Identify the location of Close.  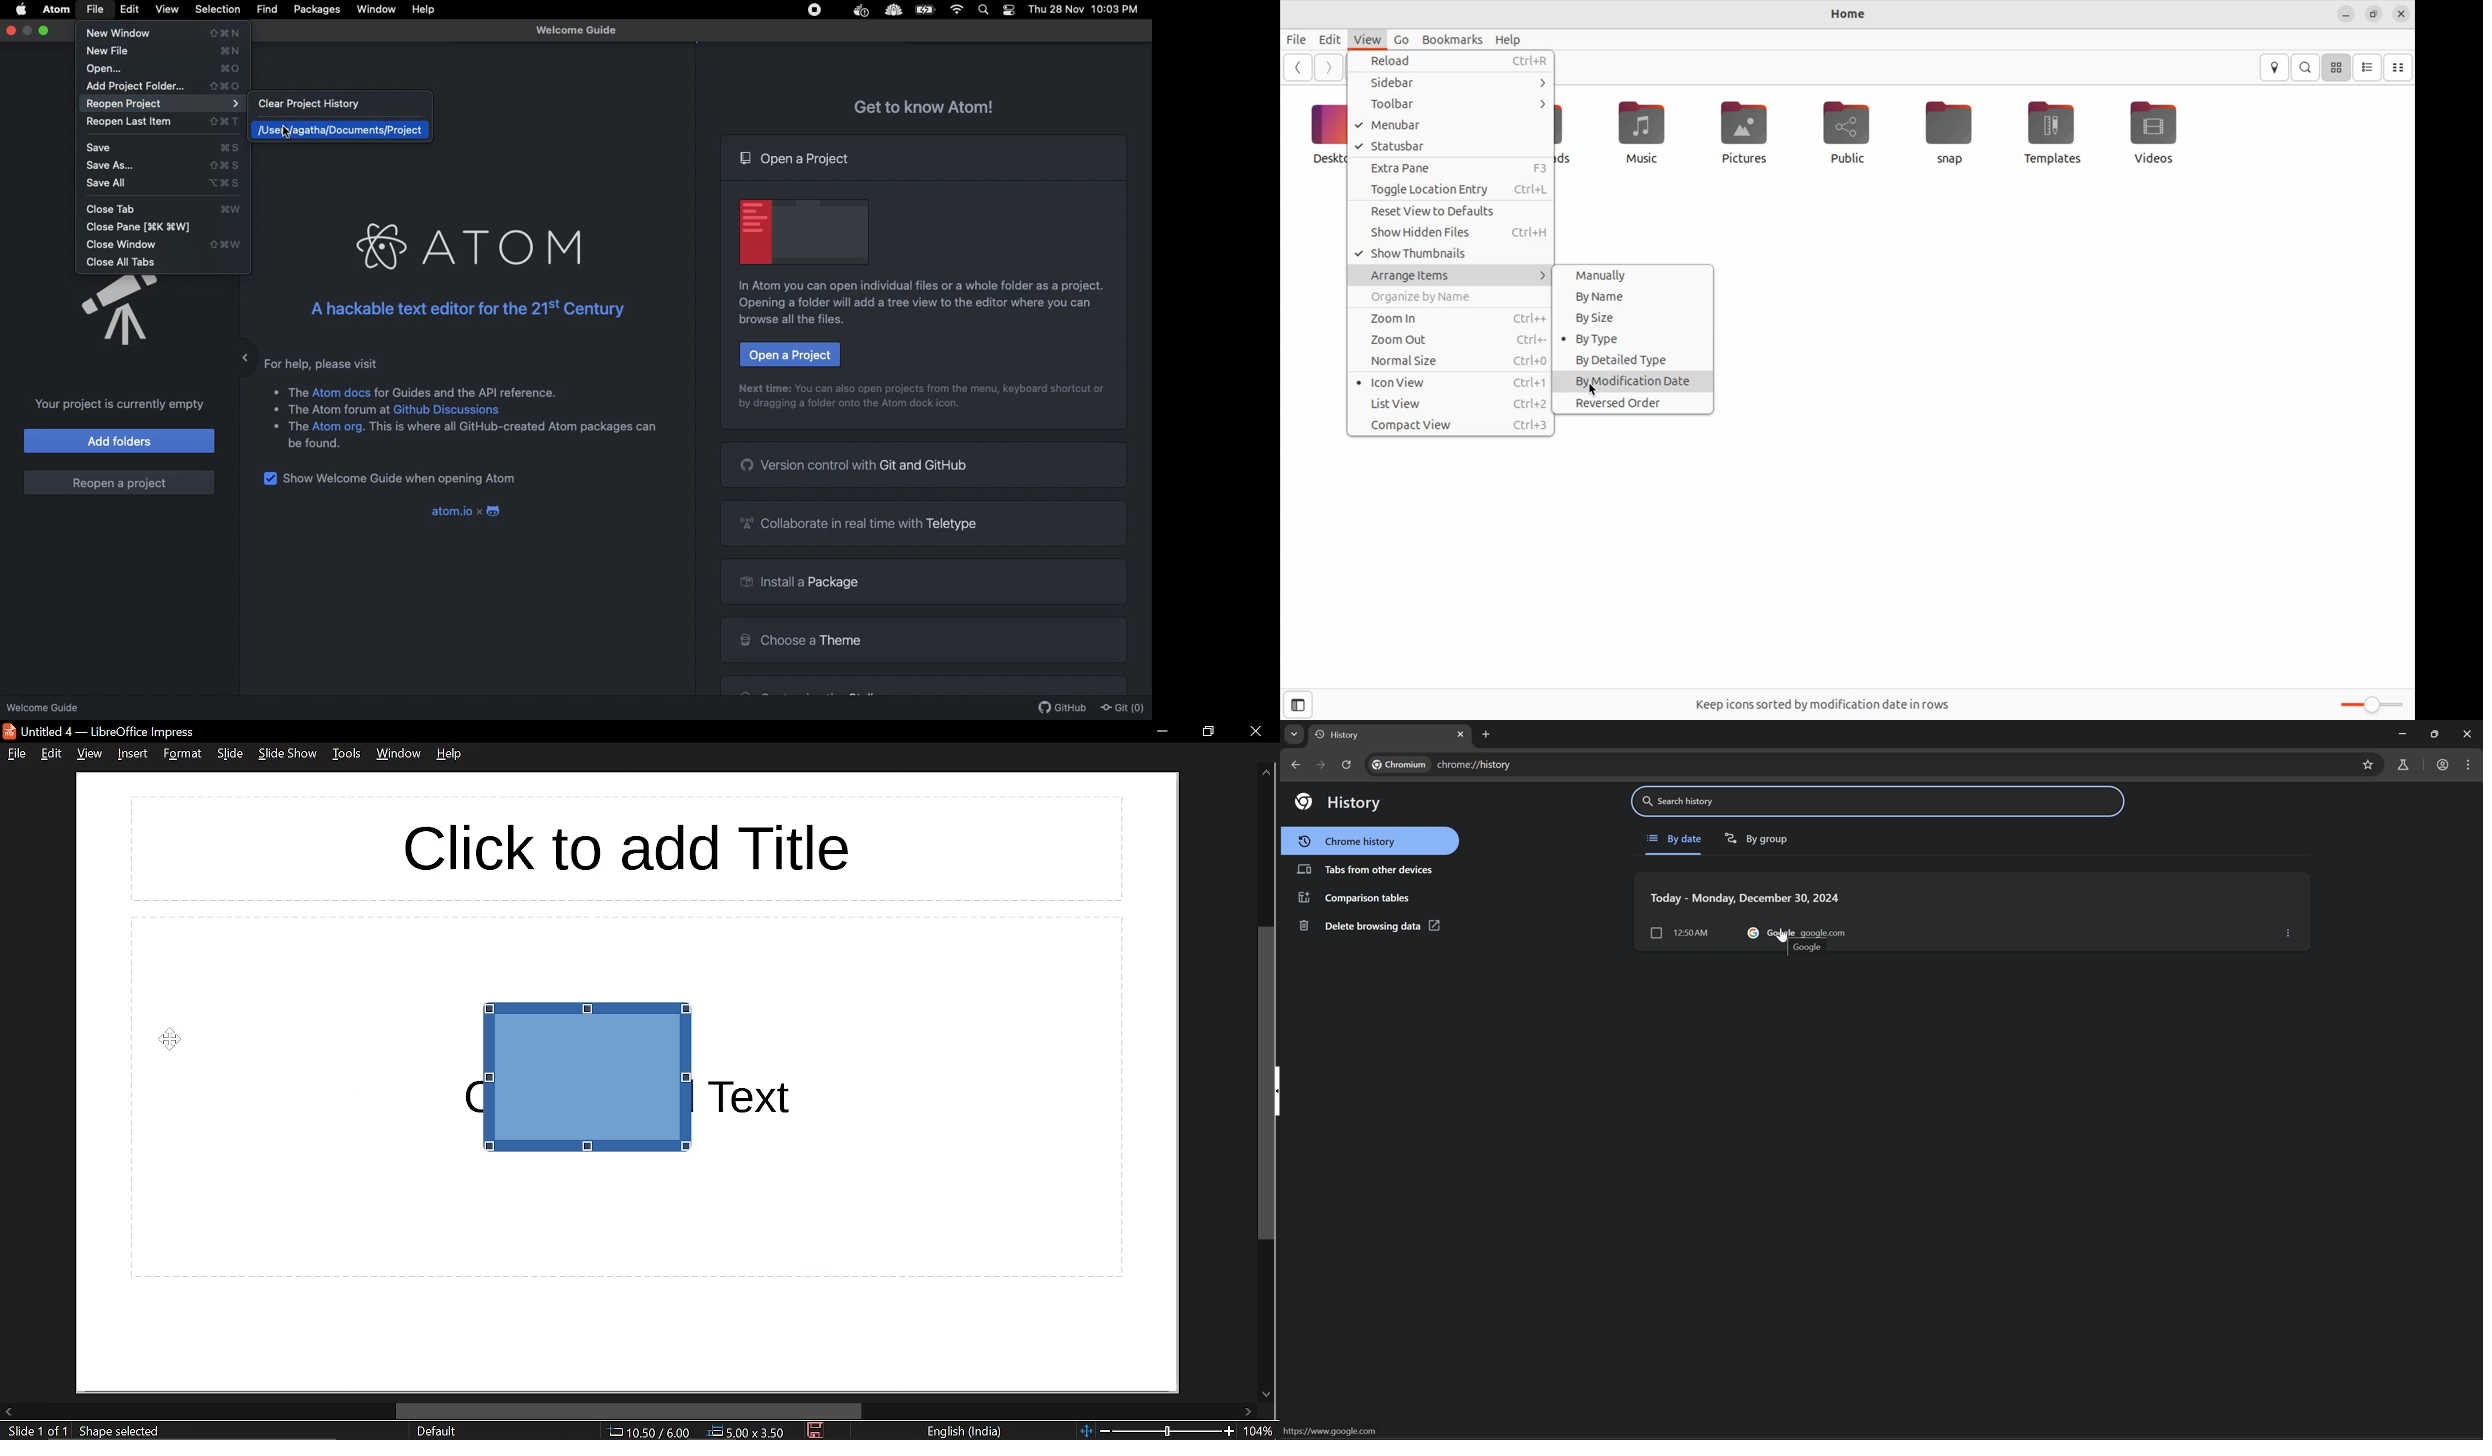
(12, 30).